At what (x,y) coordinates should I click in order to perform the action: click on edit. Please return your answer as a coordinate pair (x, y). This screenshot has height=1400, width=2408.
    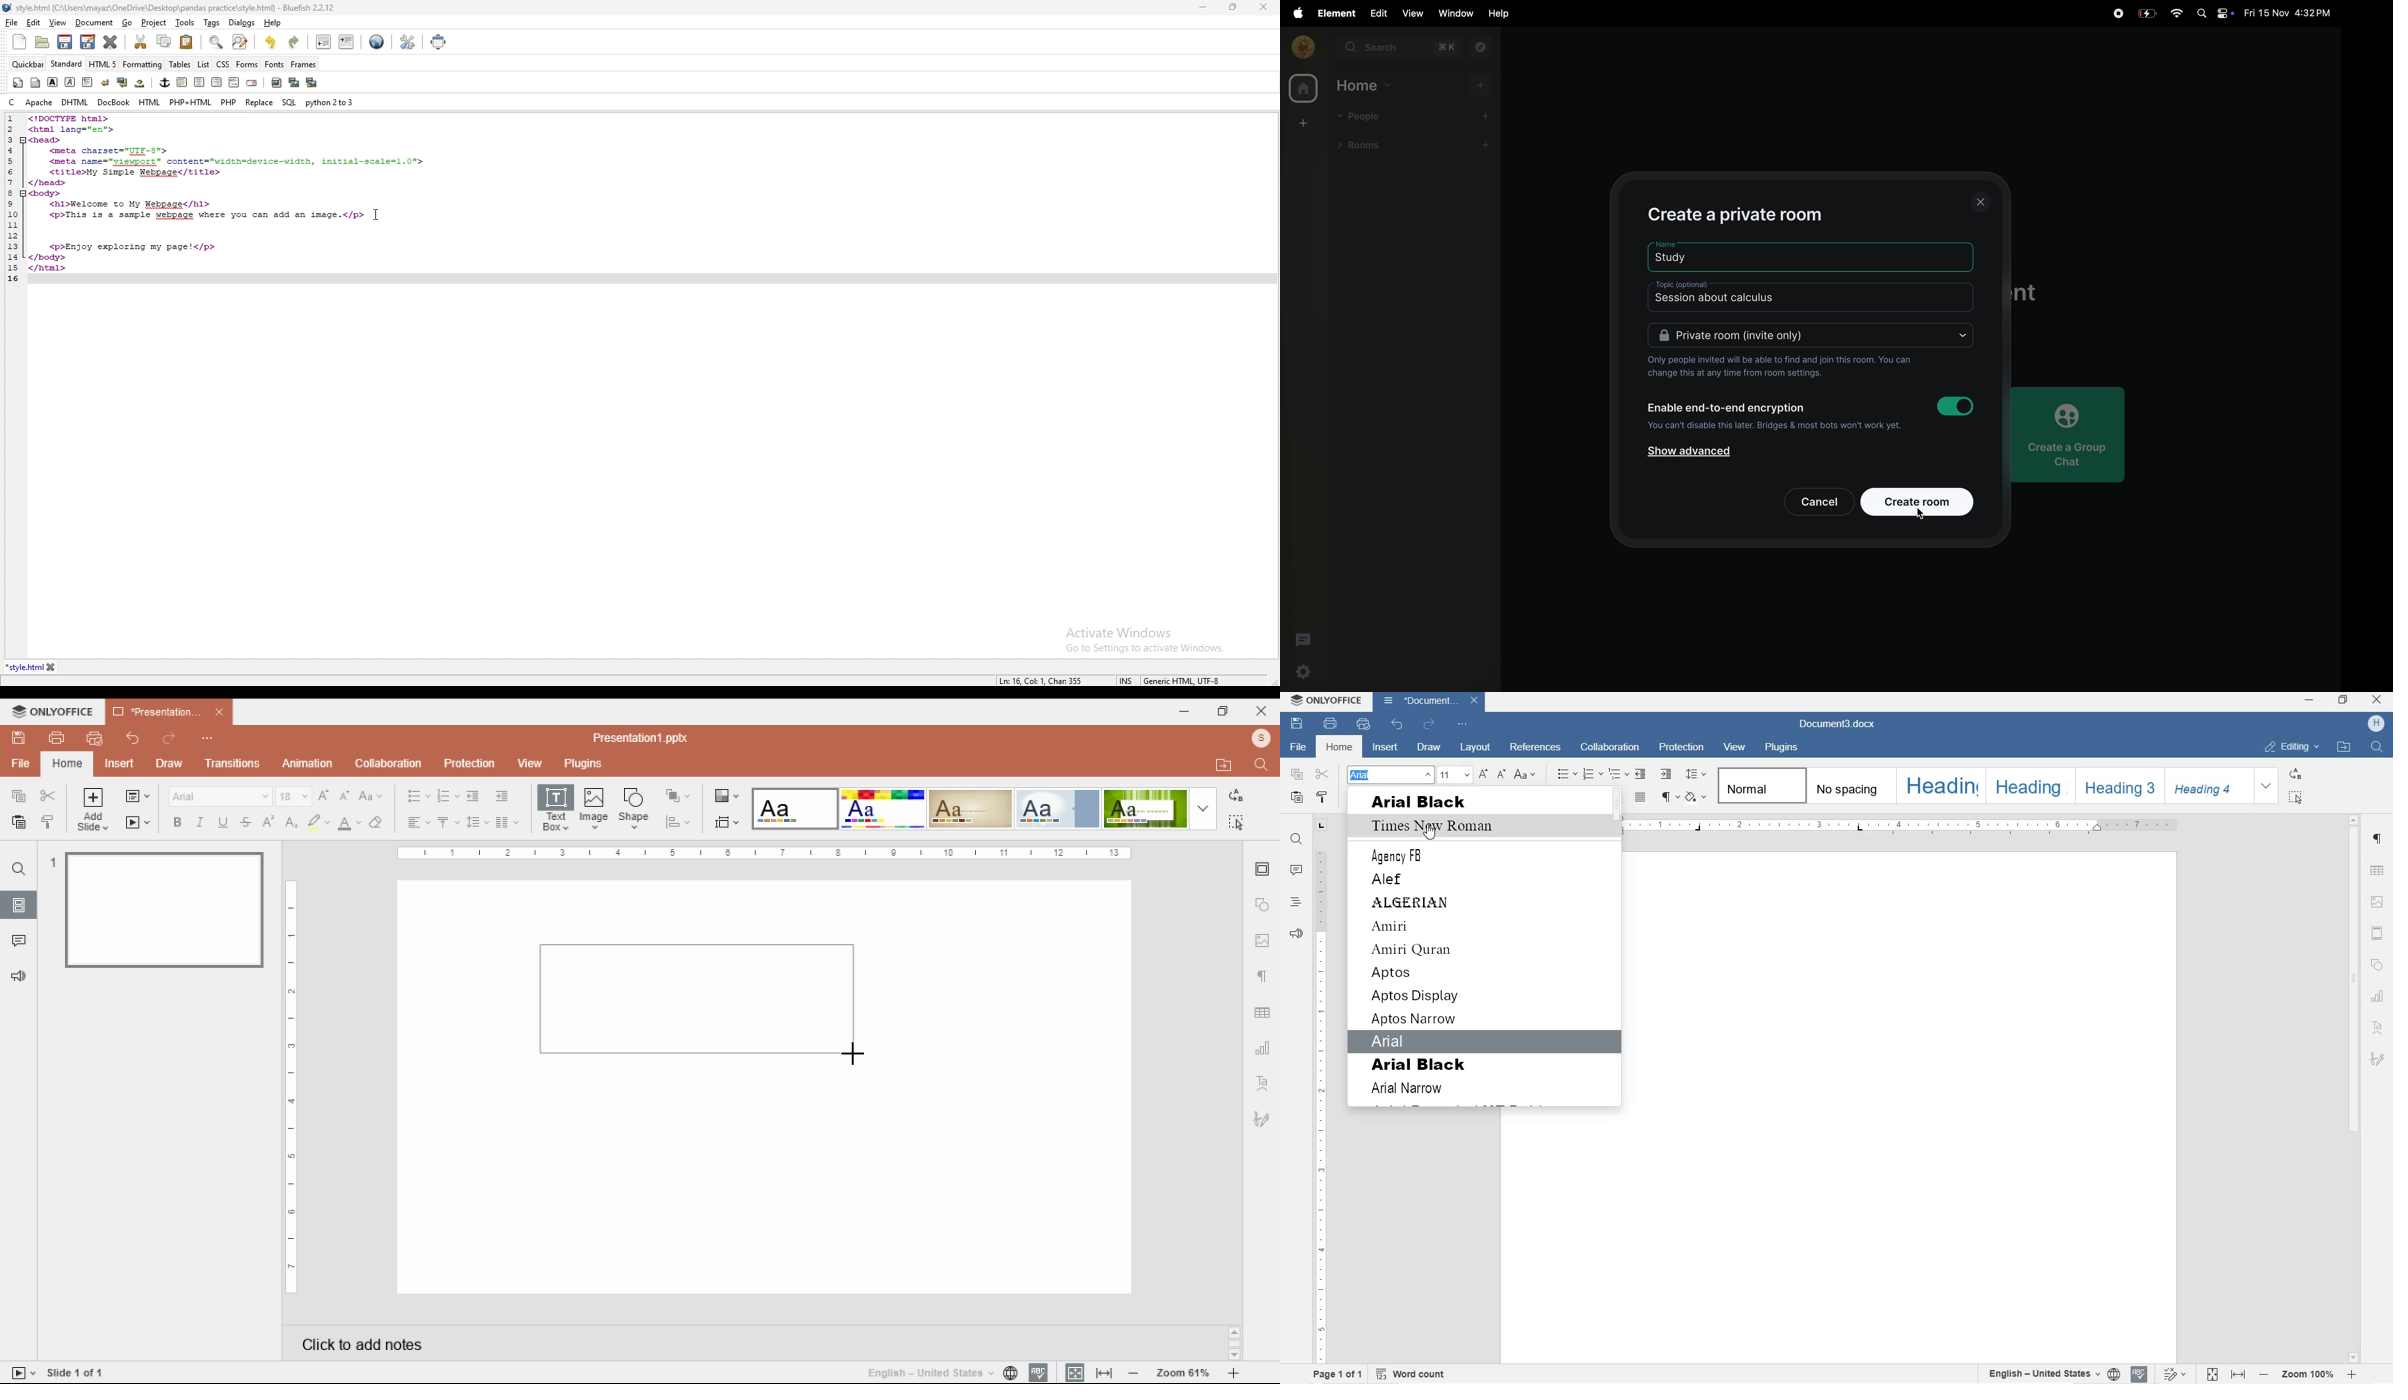
    Looking at the image, I should click on (1376, 13).